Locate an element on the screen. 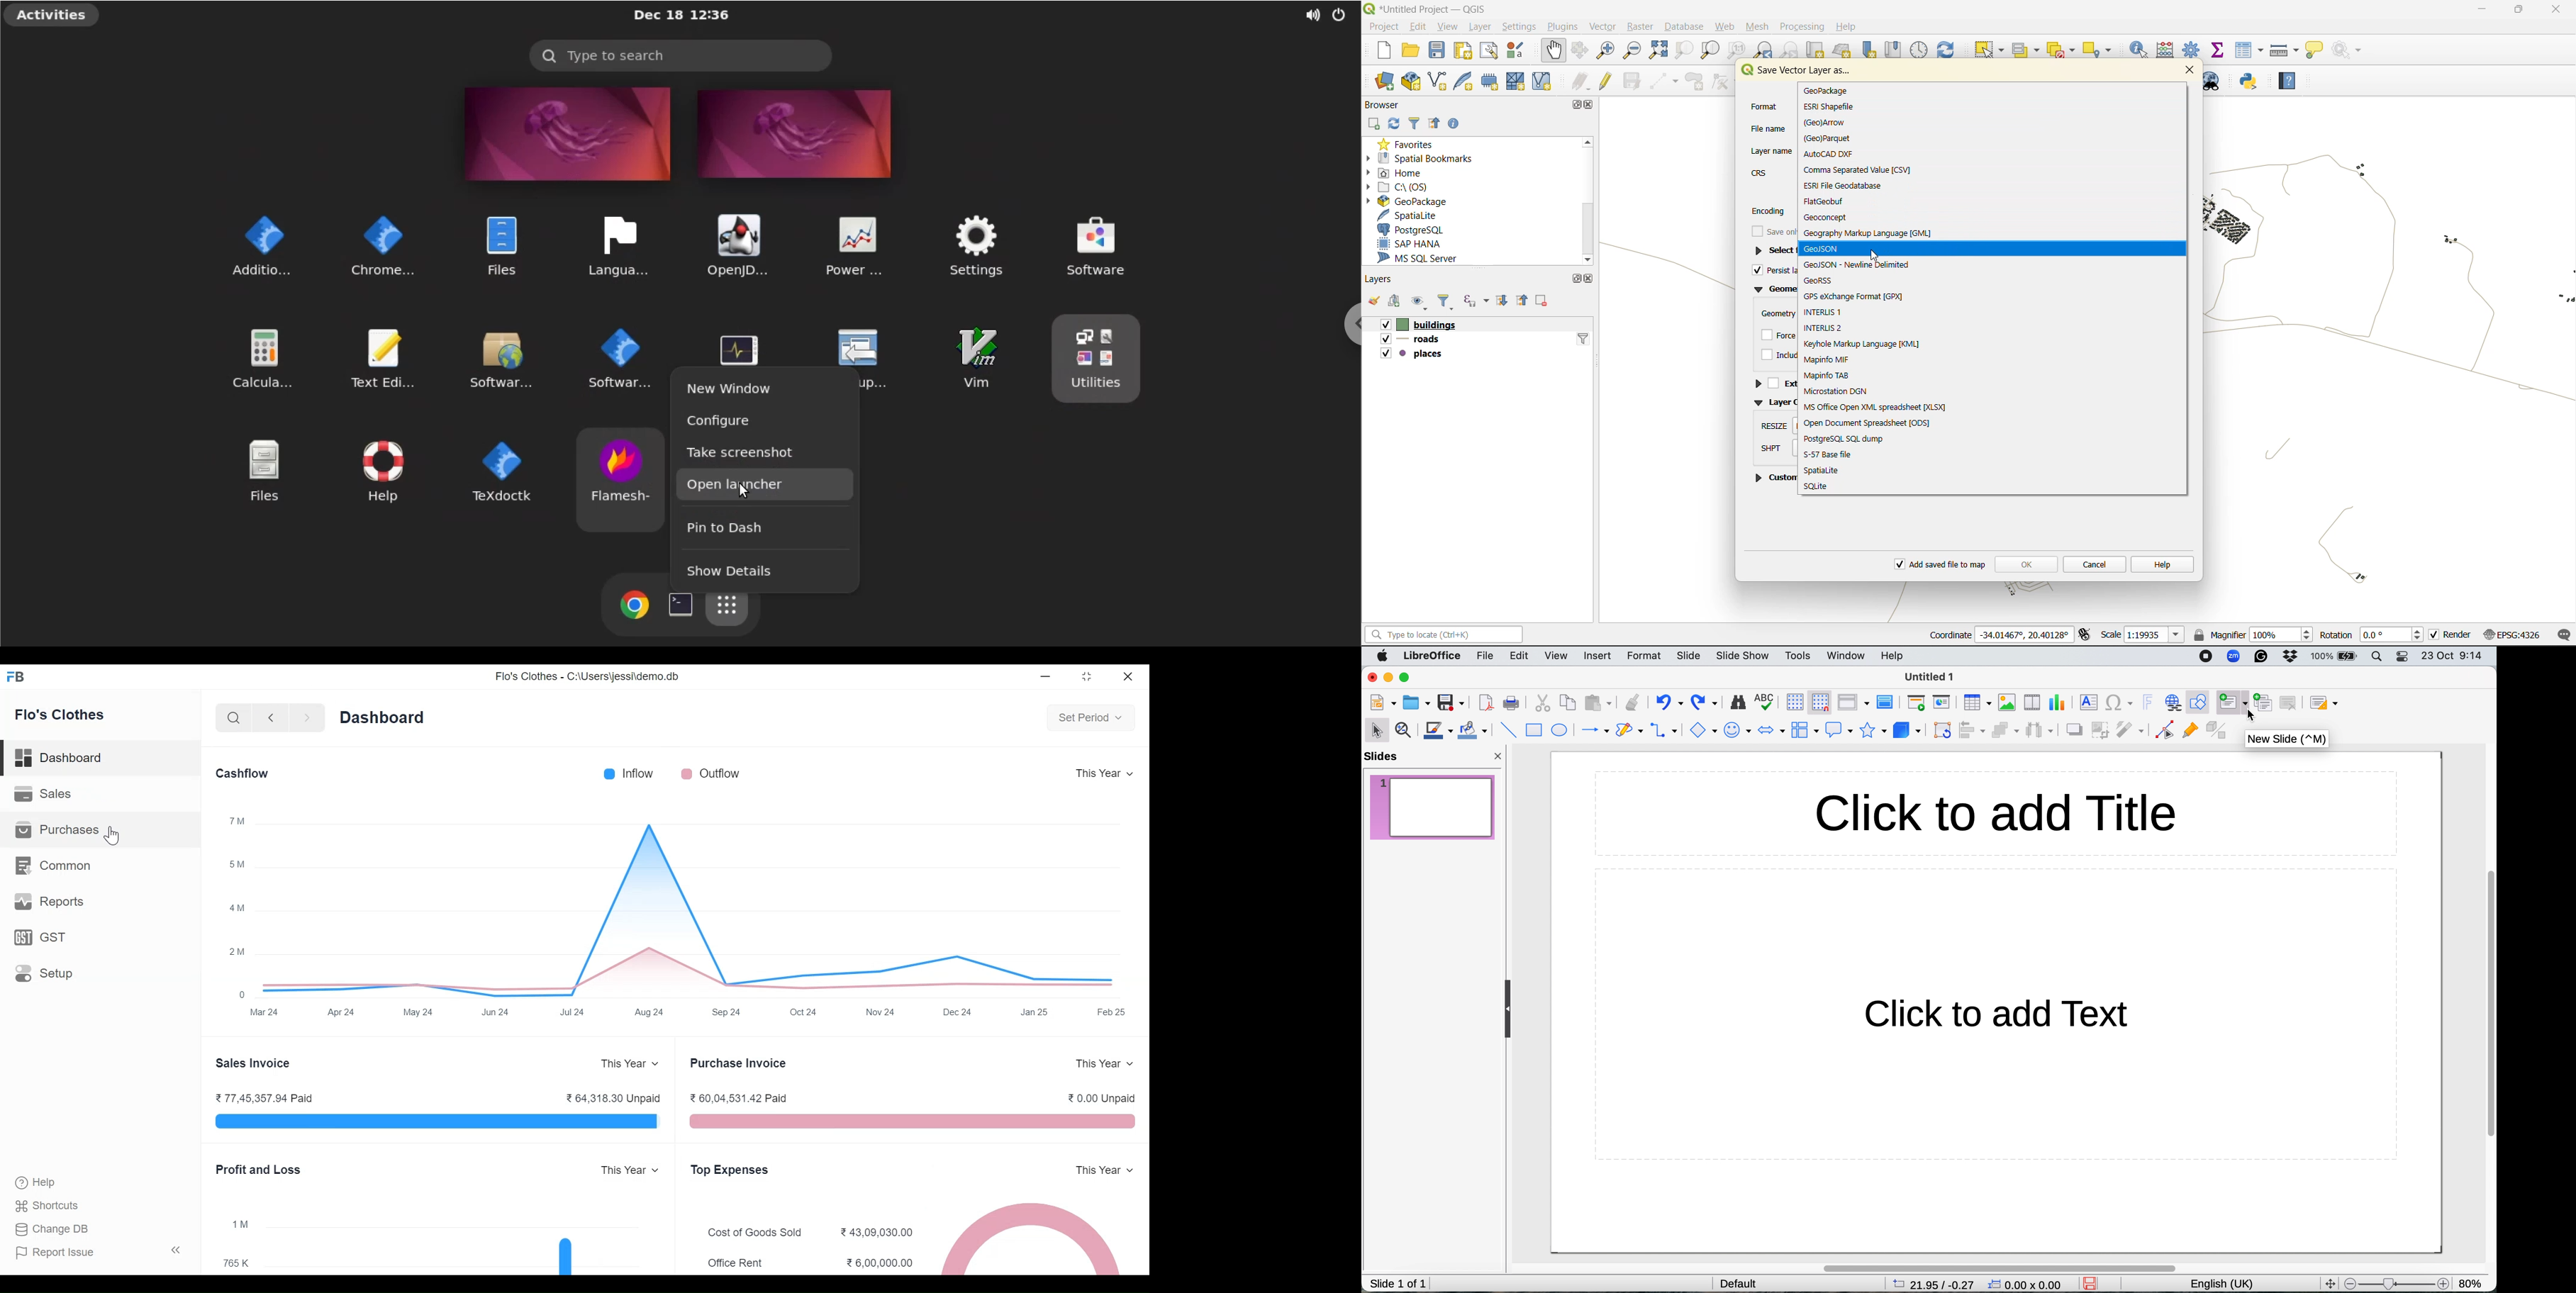  Dec 24 is located at coordinates (959, 1012).